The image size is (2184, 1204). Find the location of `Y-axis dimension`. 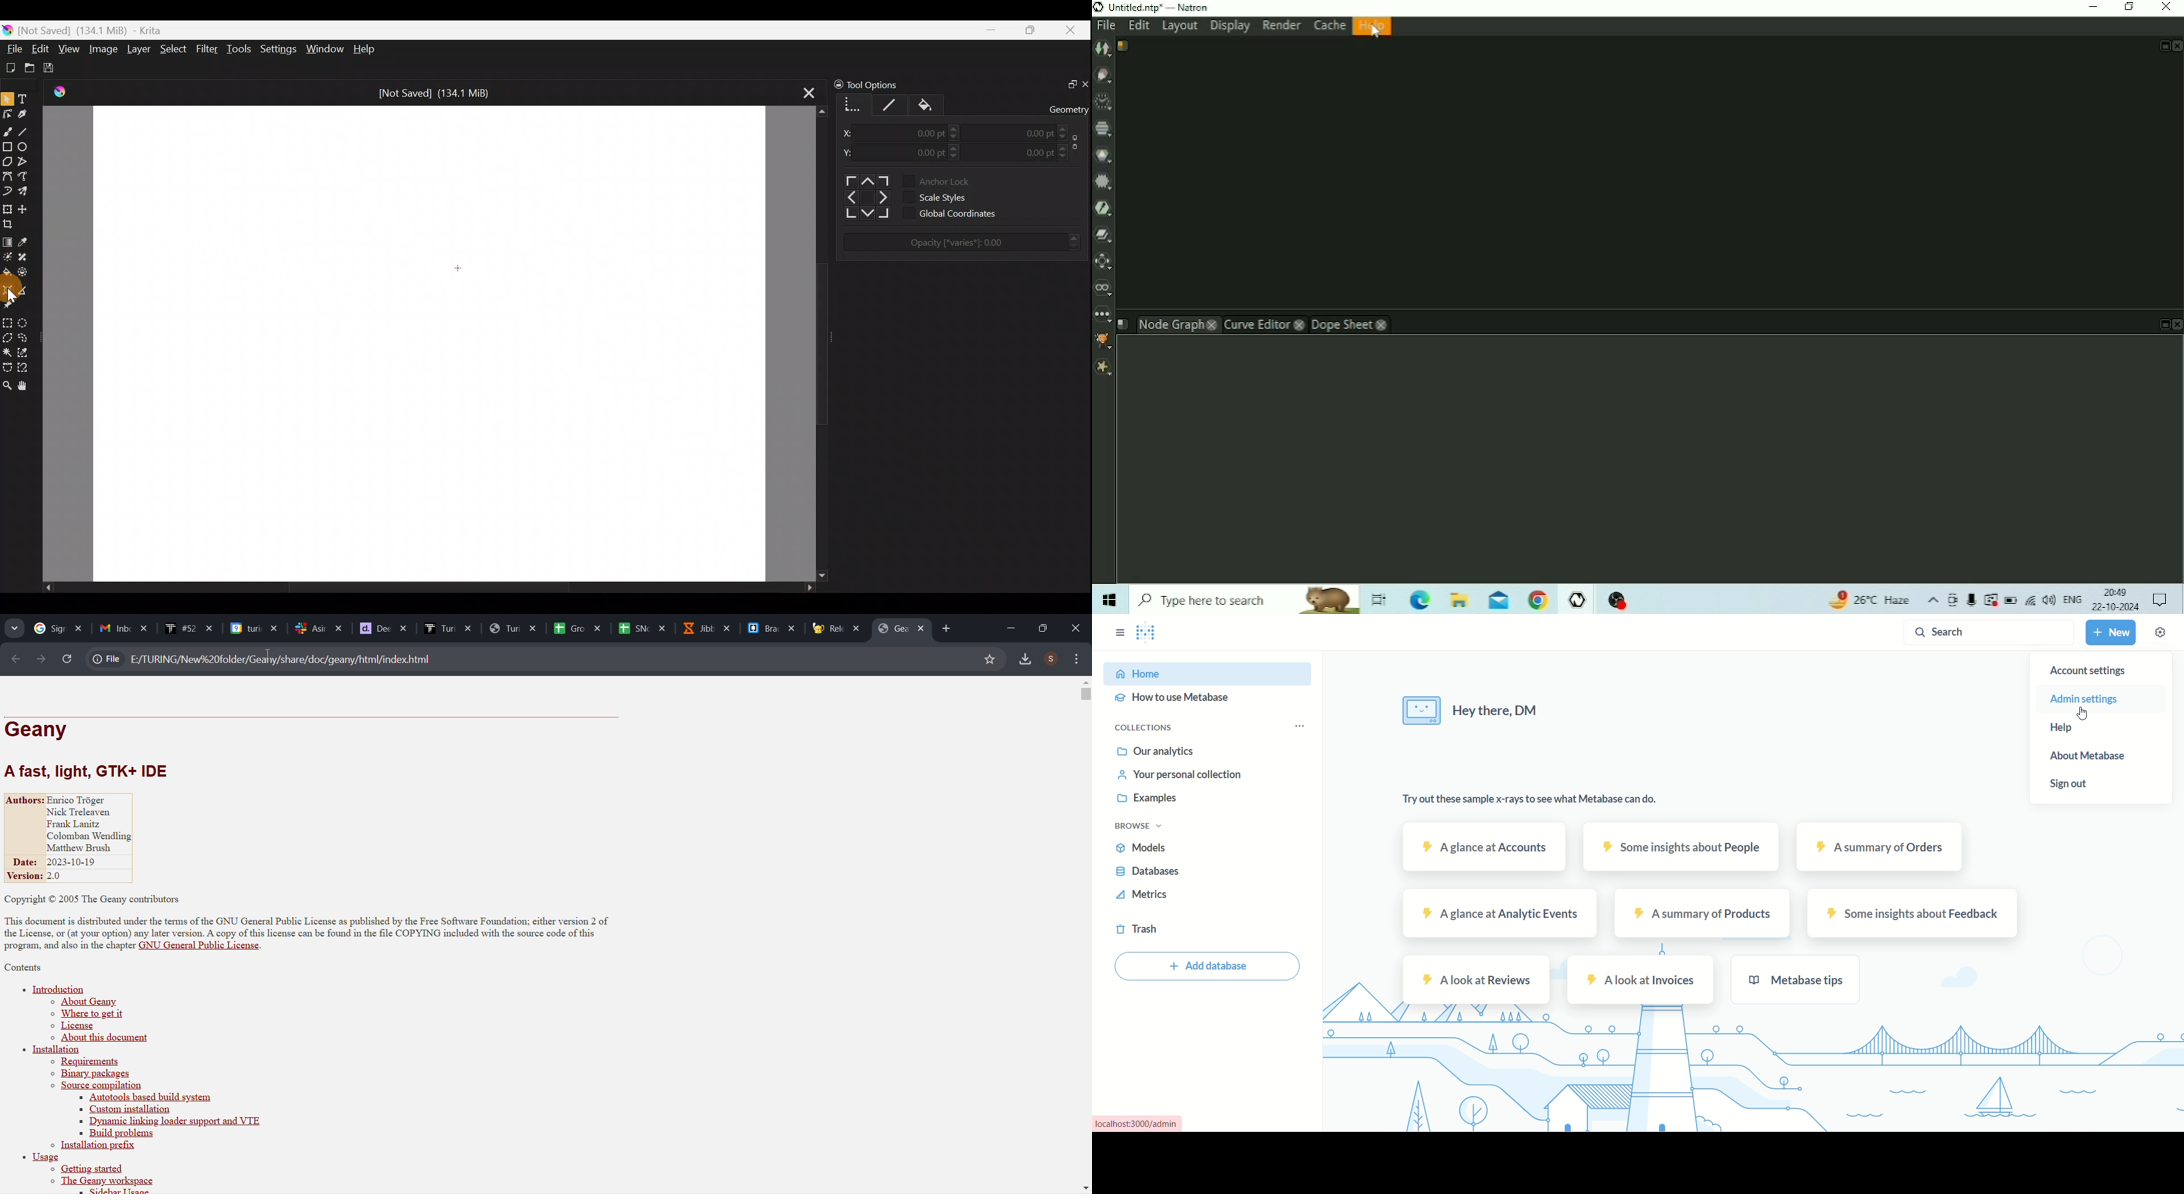

Y-axis dimension is located at coordinates (850, 150).